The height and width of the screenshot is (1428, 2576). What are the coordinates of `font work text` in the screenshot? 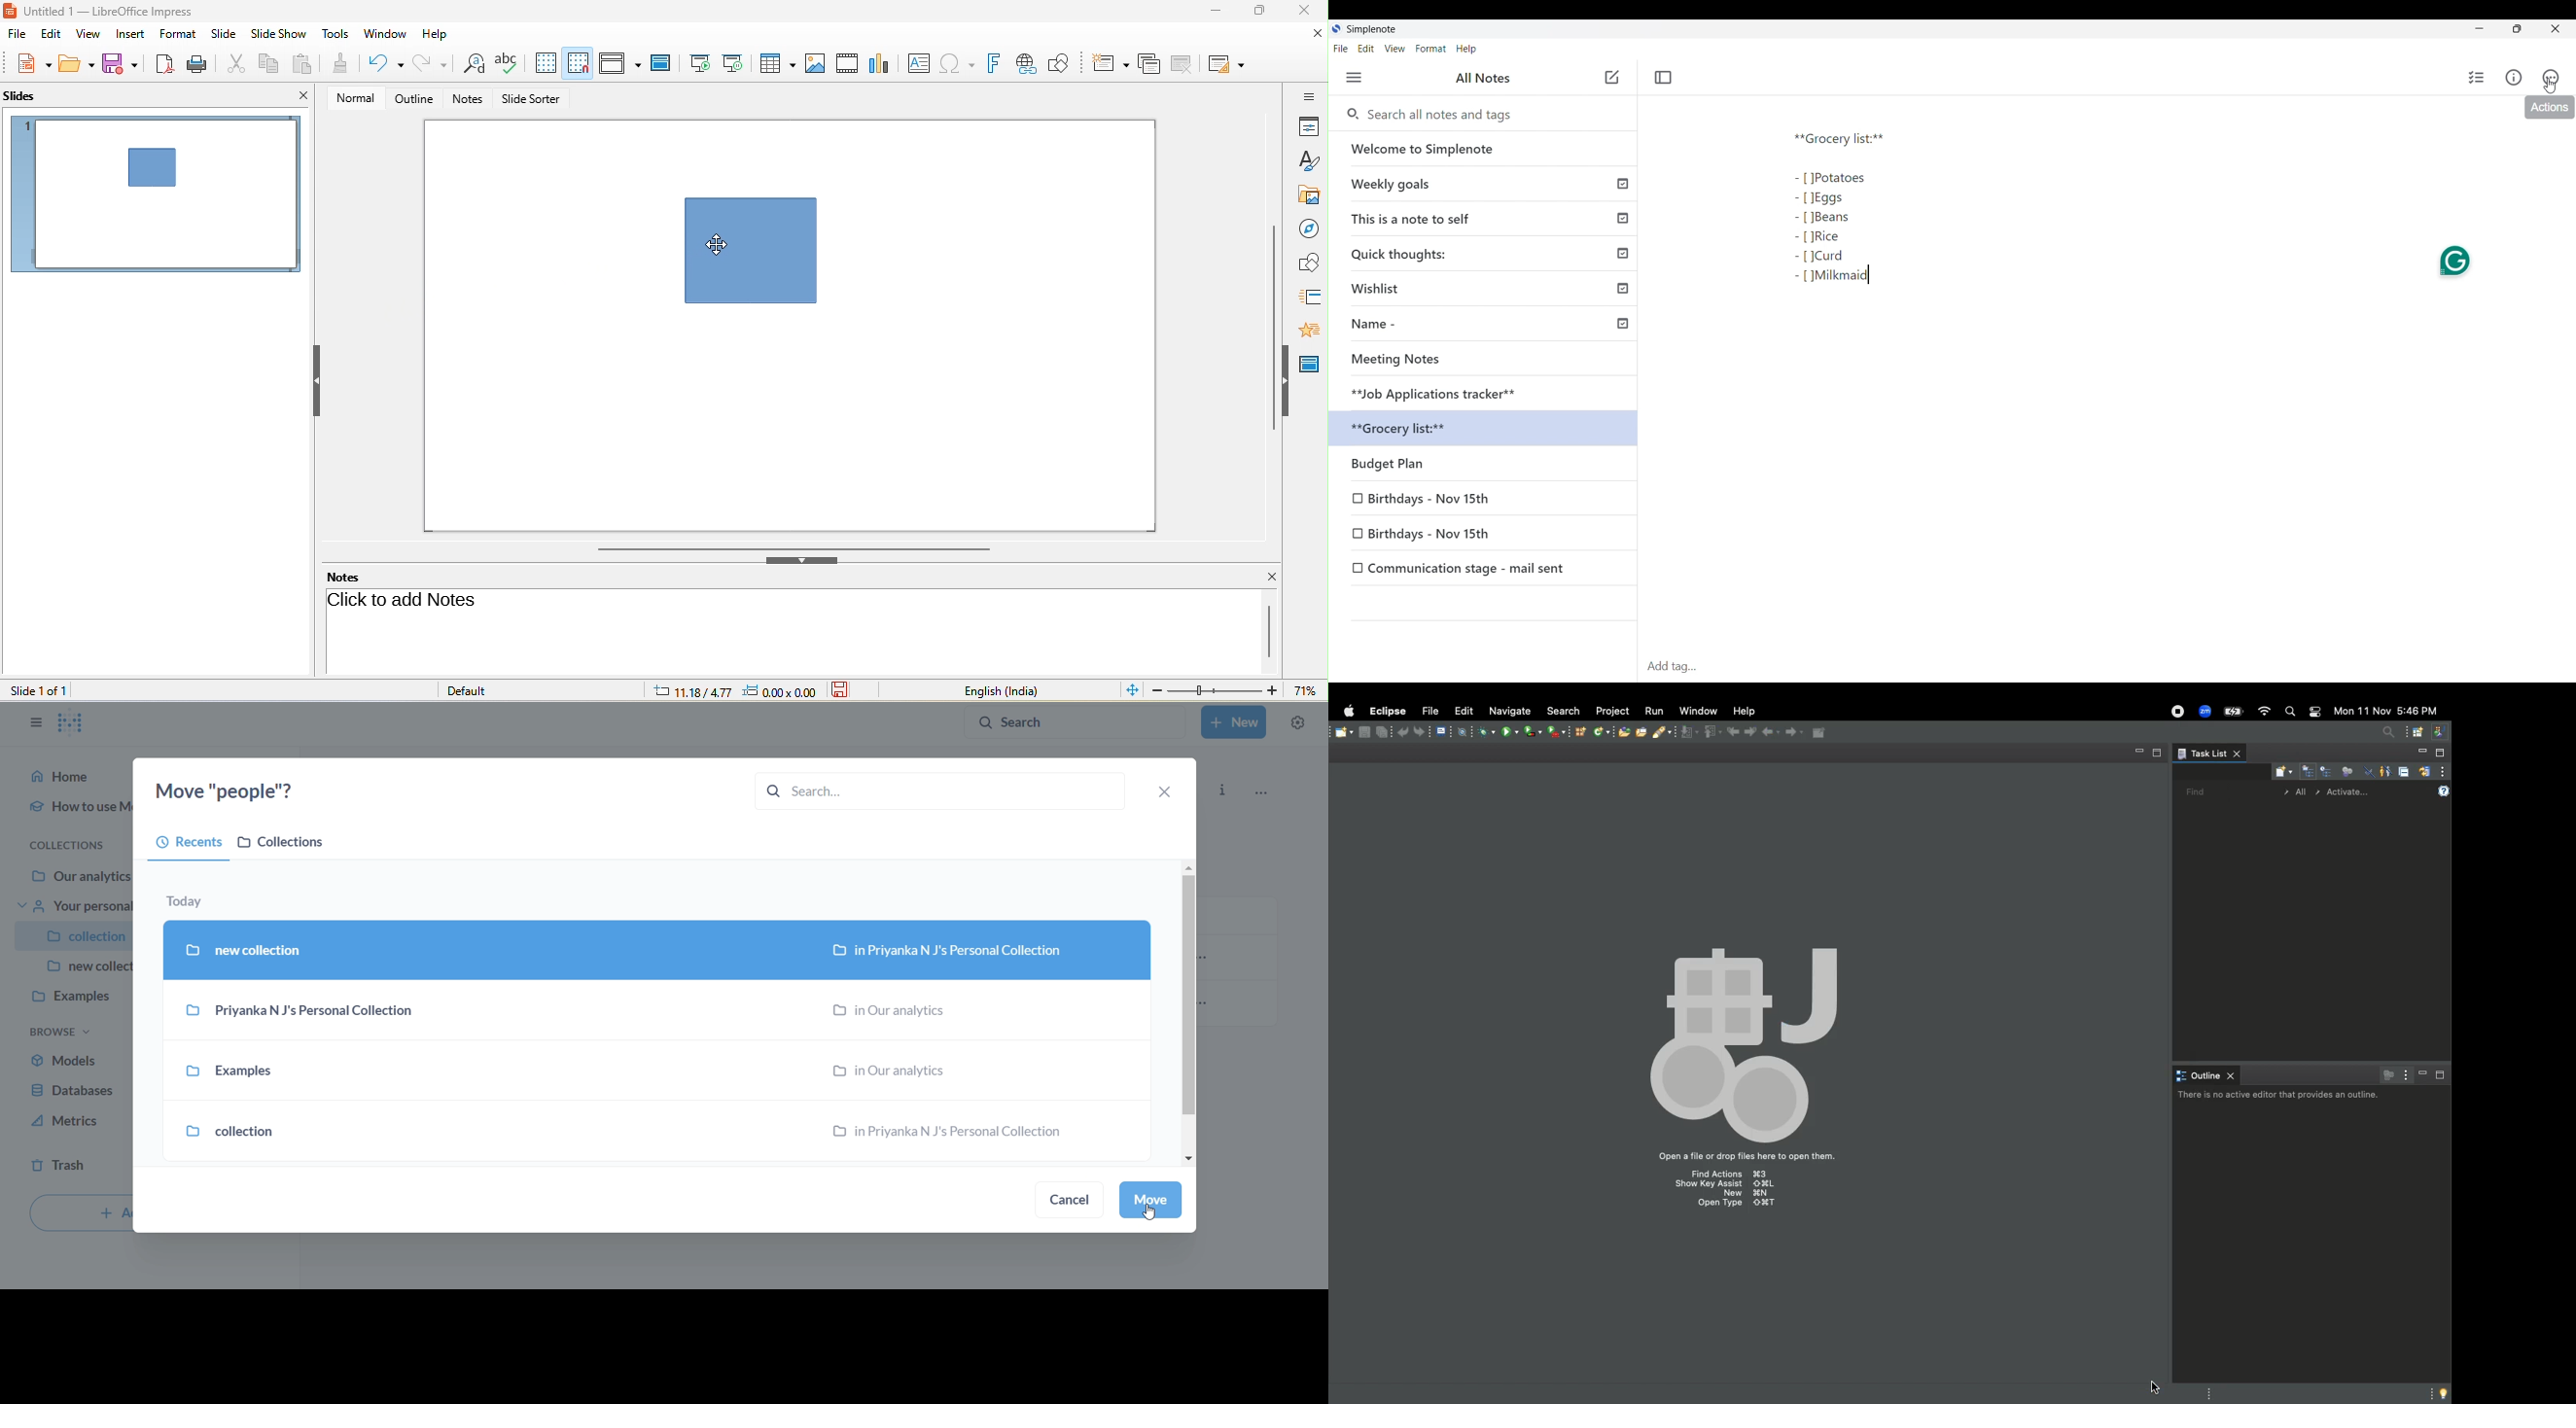 It's located at (998, 65).